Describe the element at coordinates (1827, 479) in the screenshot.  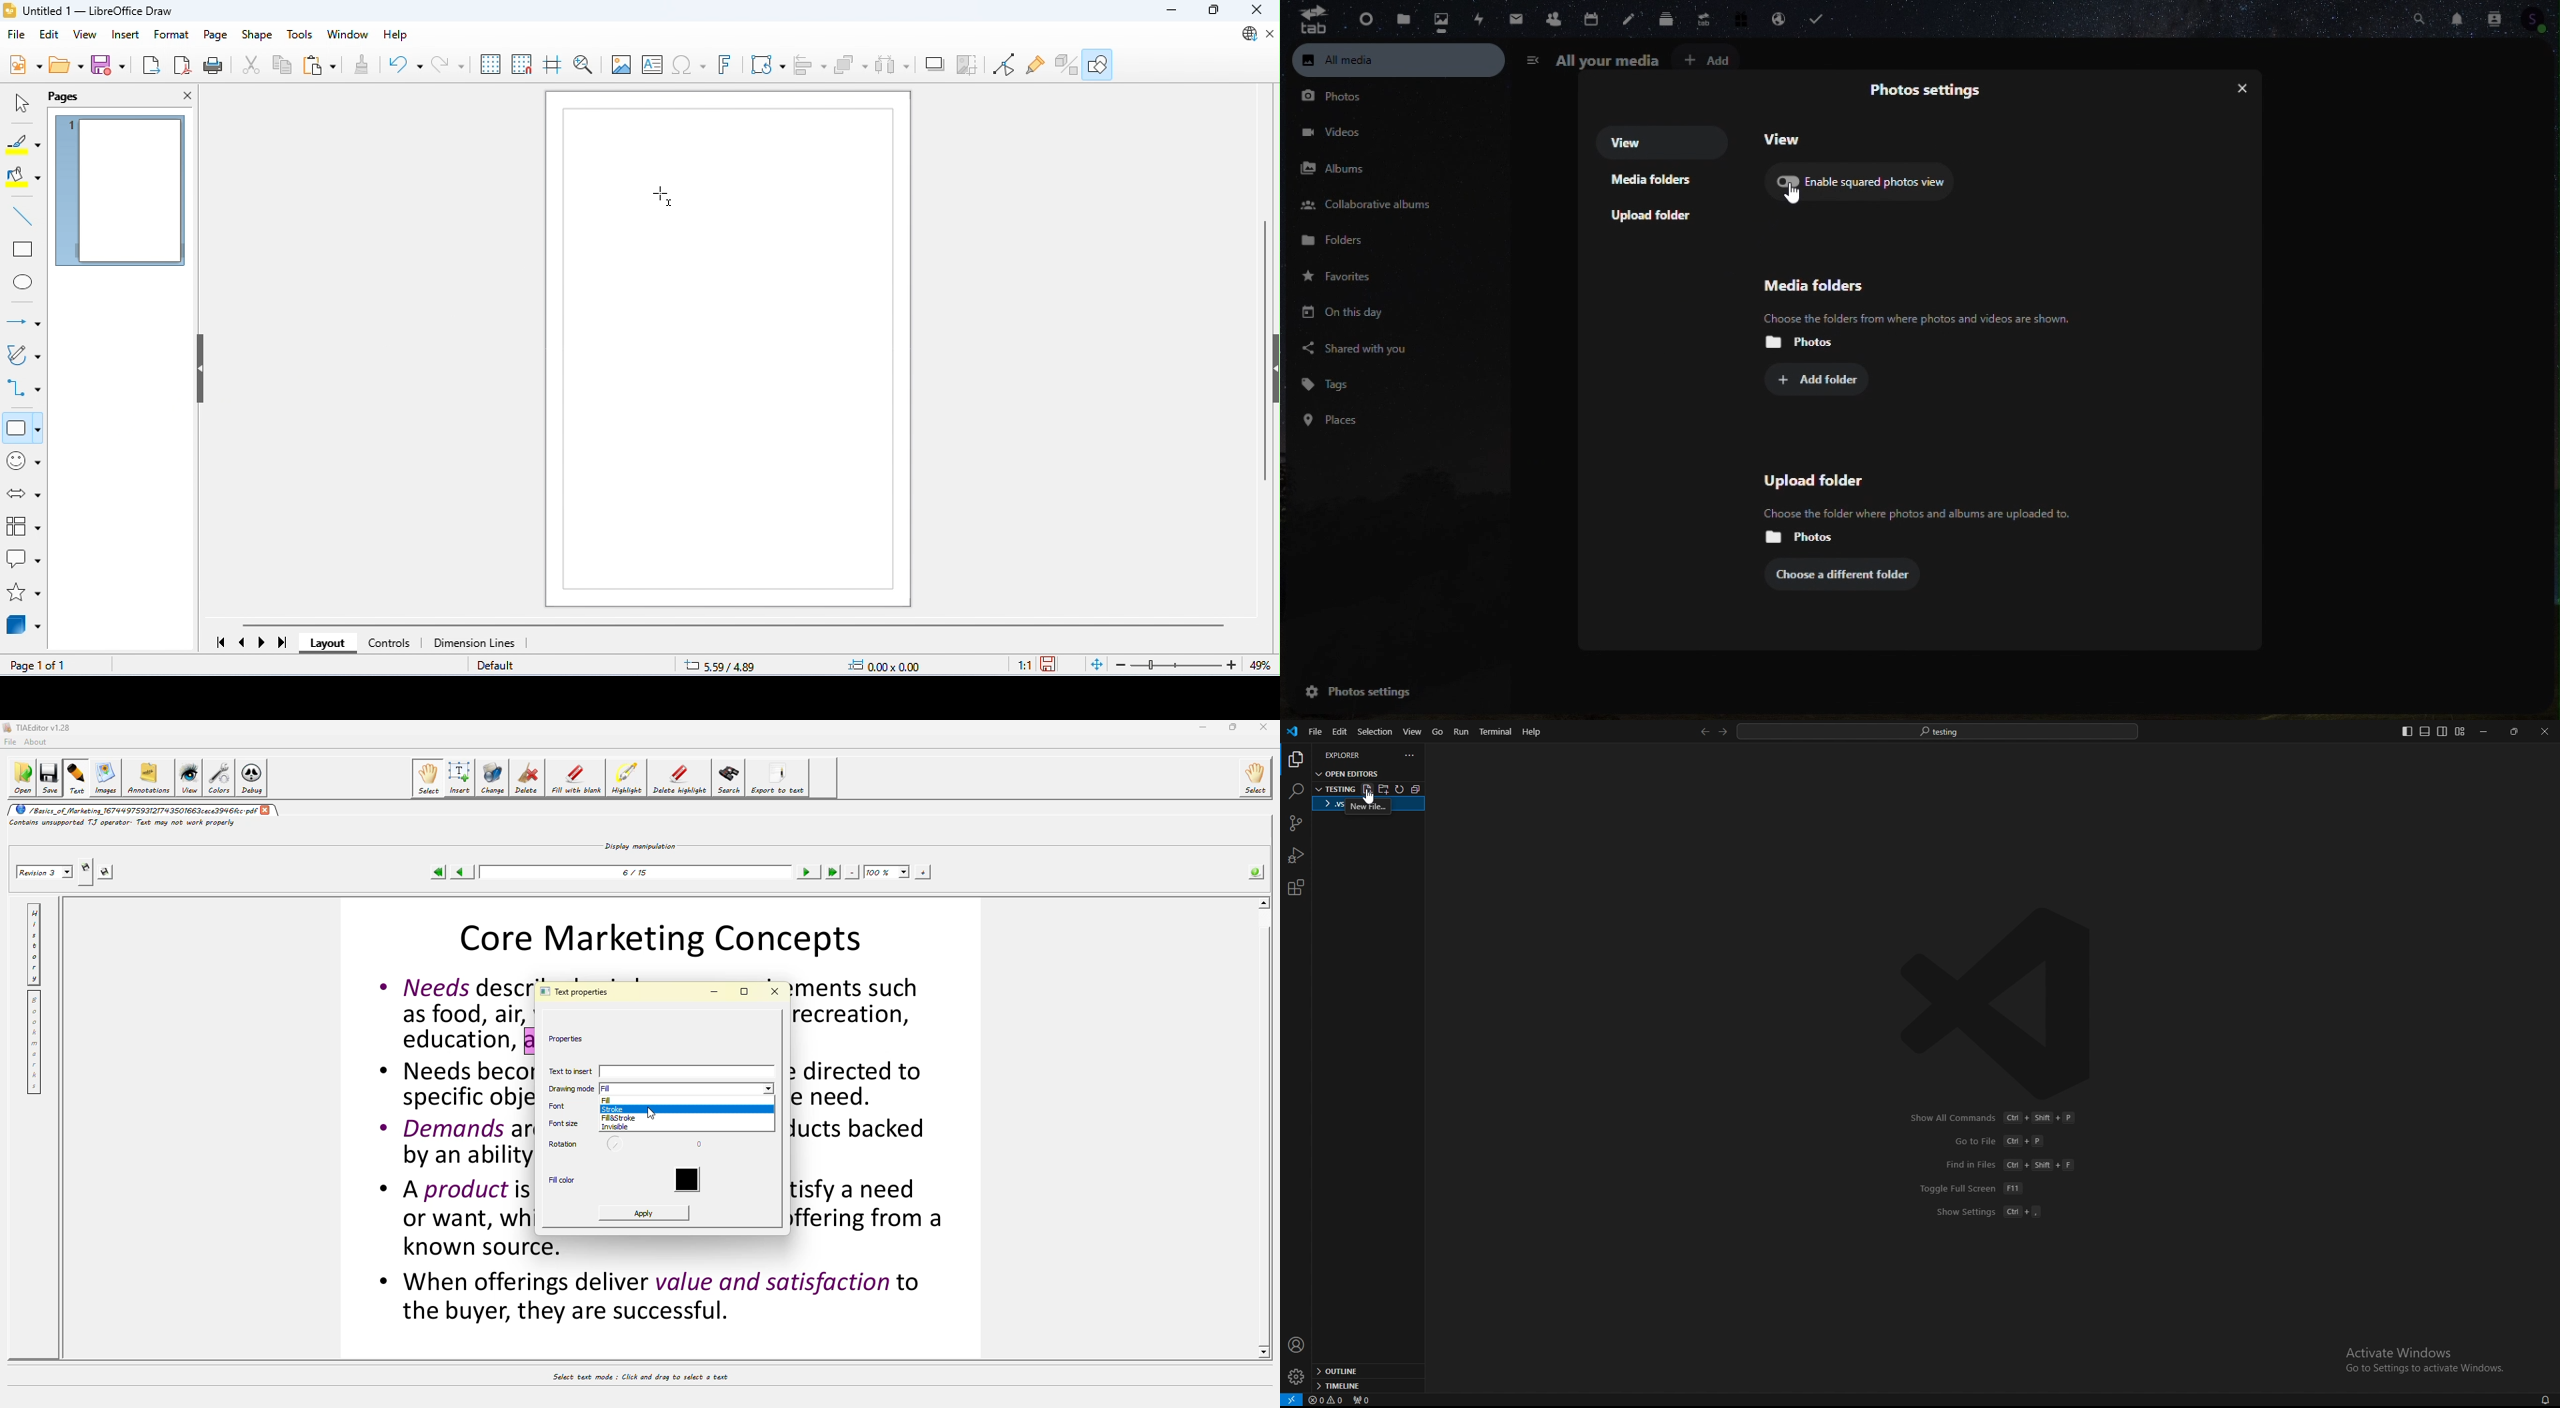
I see `Upload folder` at that location.